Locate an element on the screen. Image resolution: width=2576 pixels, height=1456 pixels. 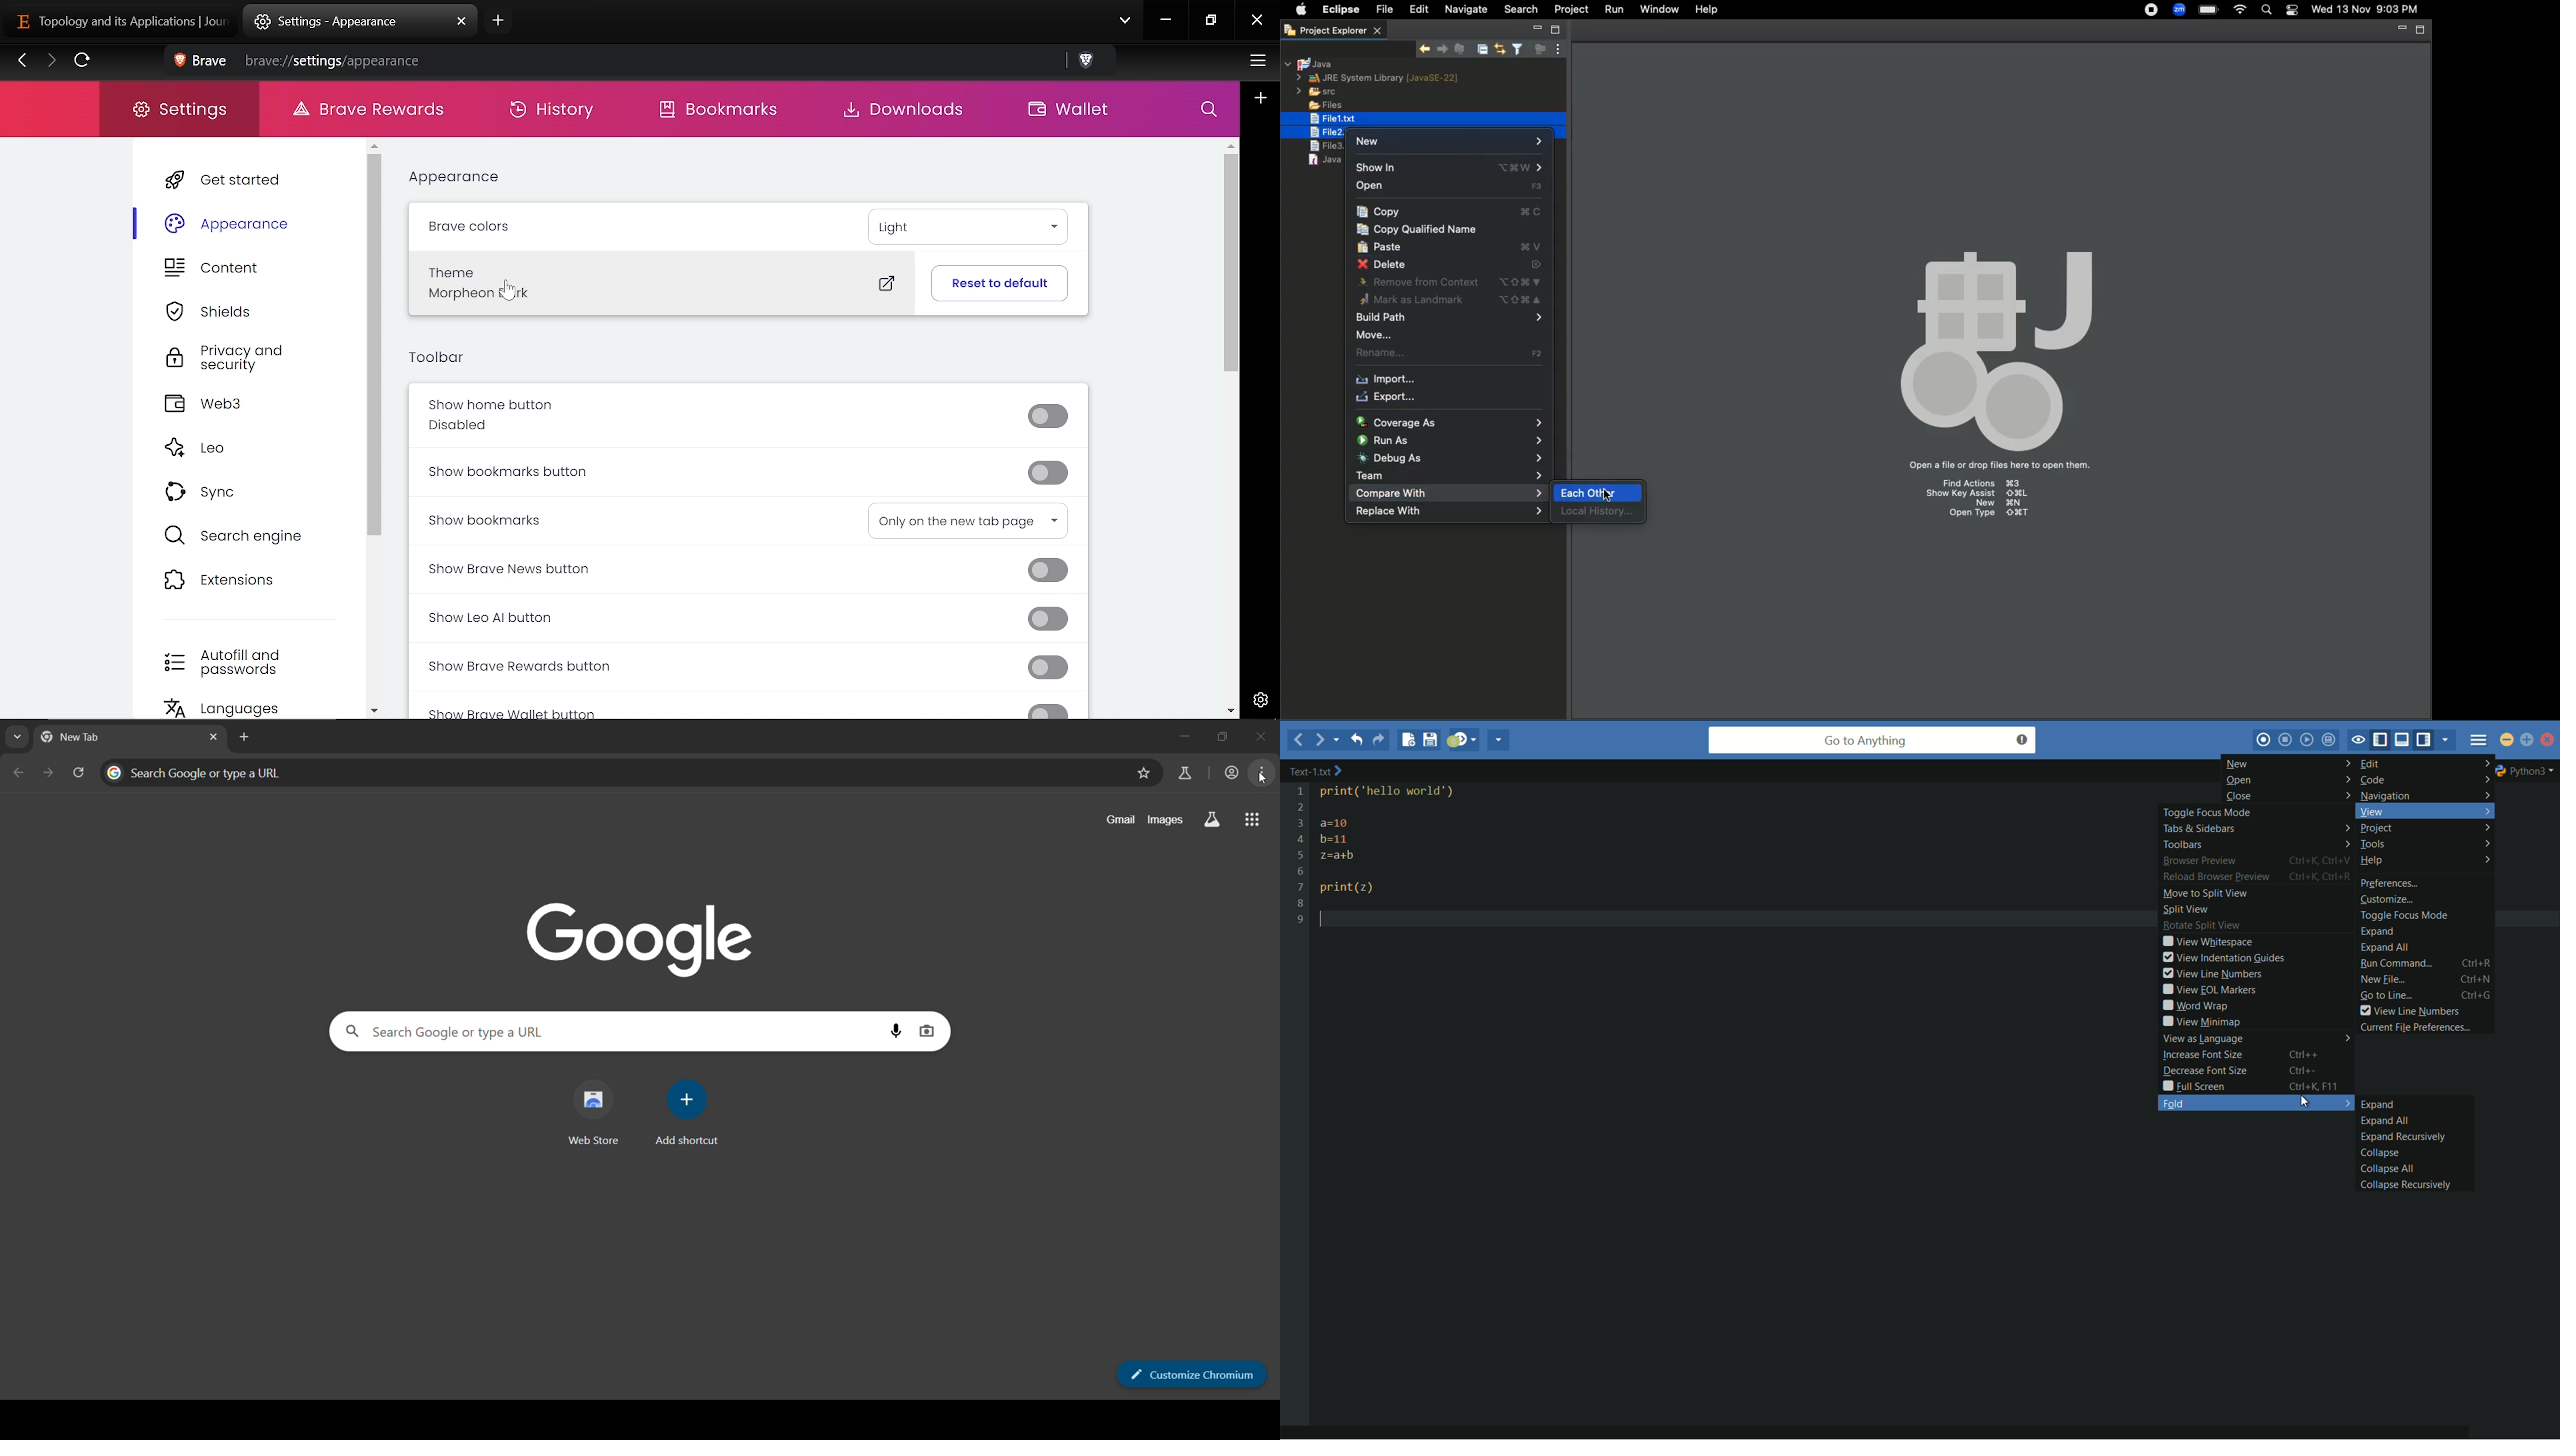
cursor is located at coordinates (1610, 490).